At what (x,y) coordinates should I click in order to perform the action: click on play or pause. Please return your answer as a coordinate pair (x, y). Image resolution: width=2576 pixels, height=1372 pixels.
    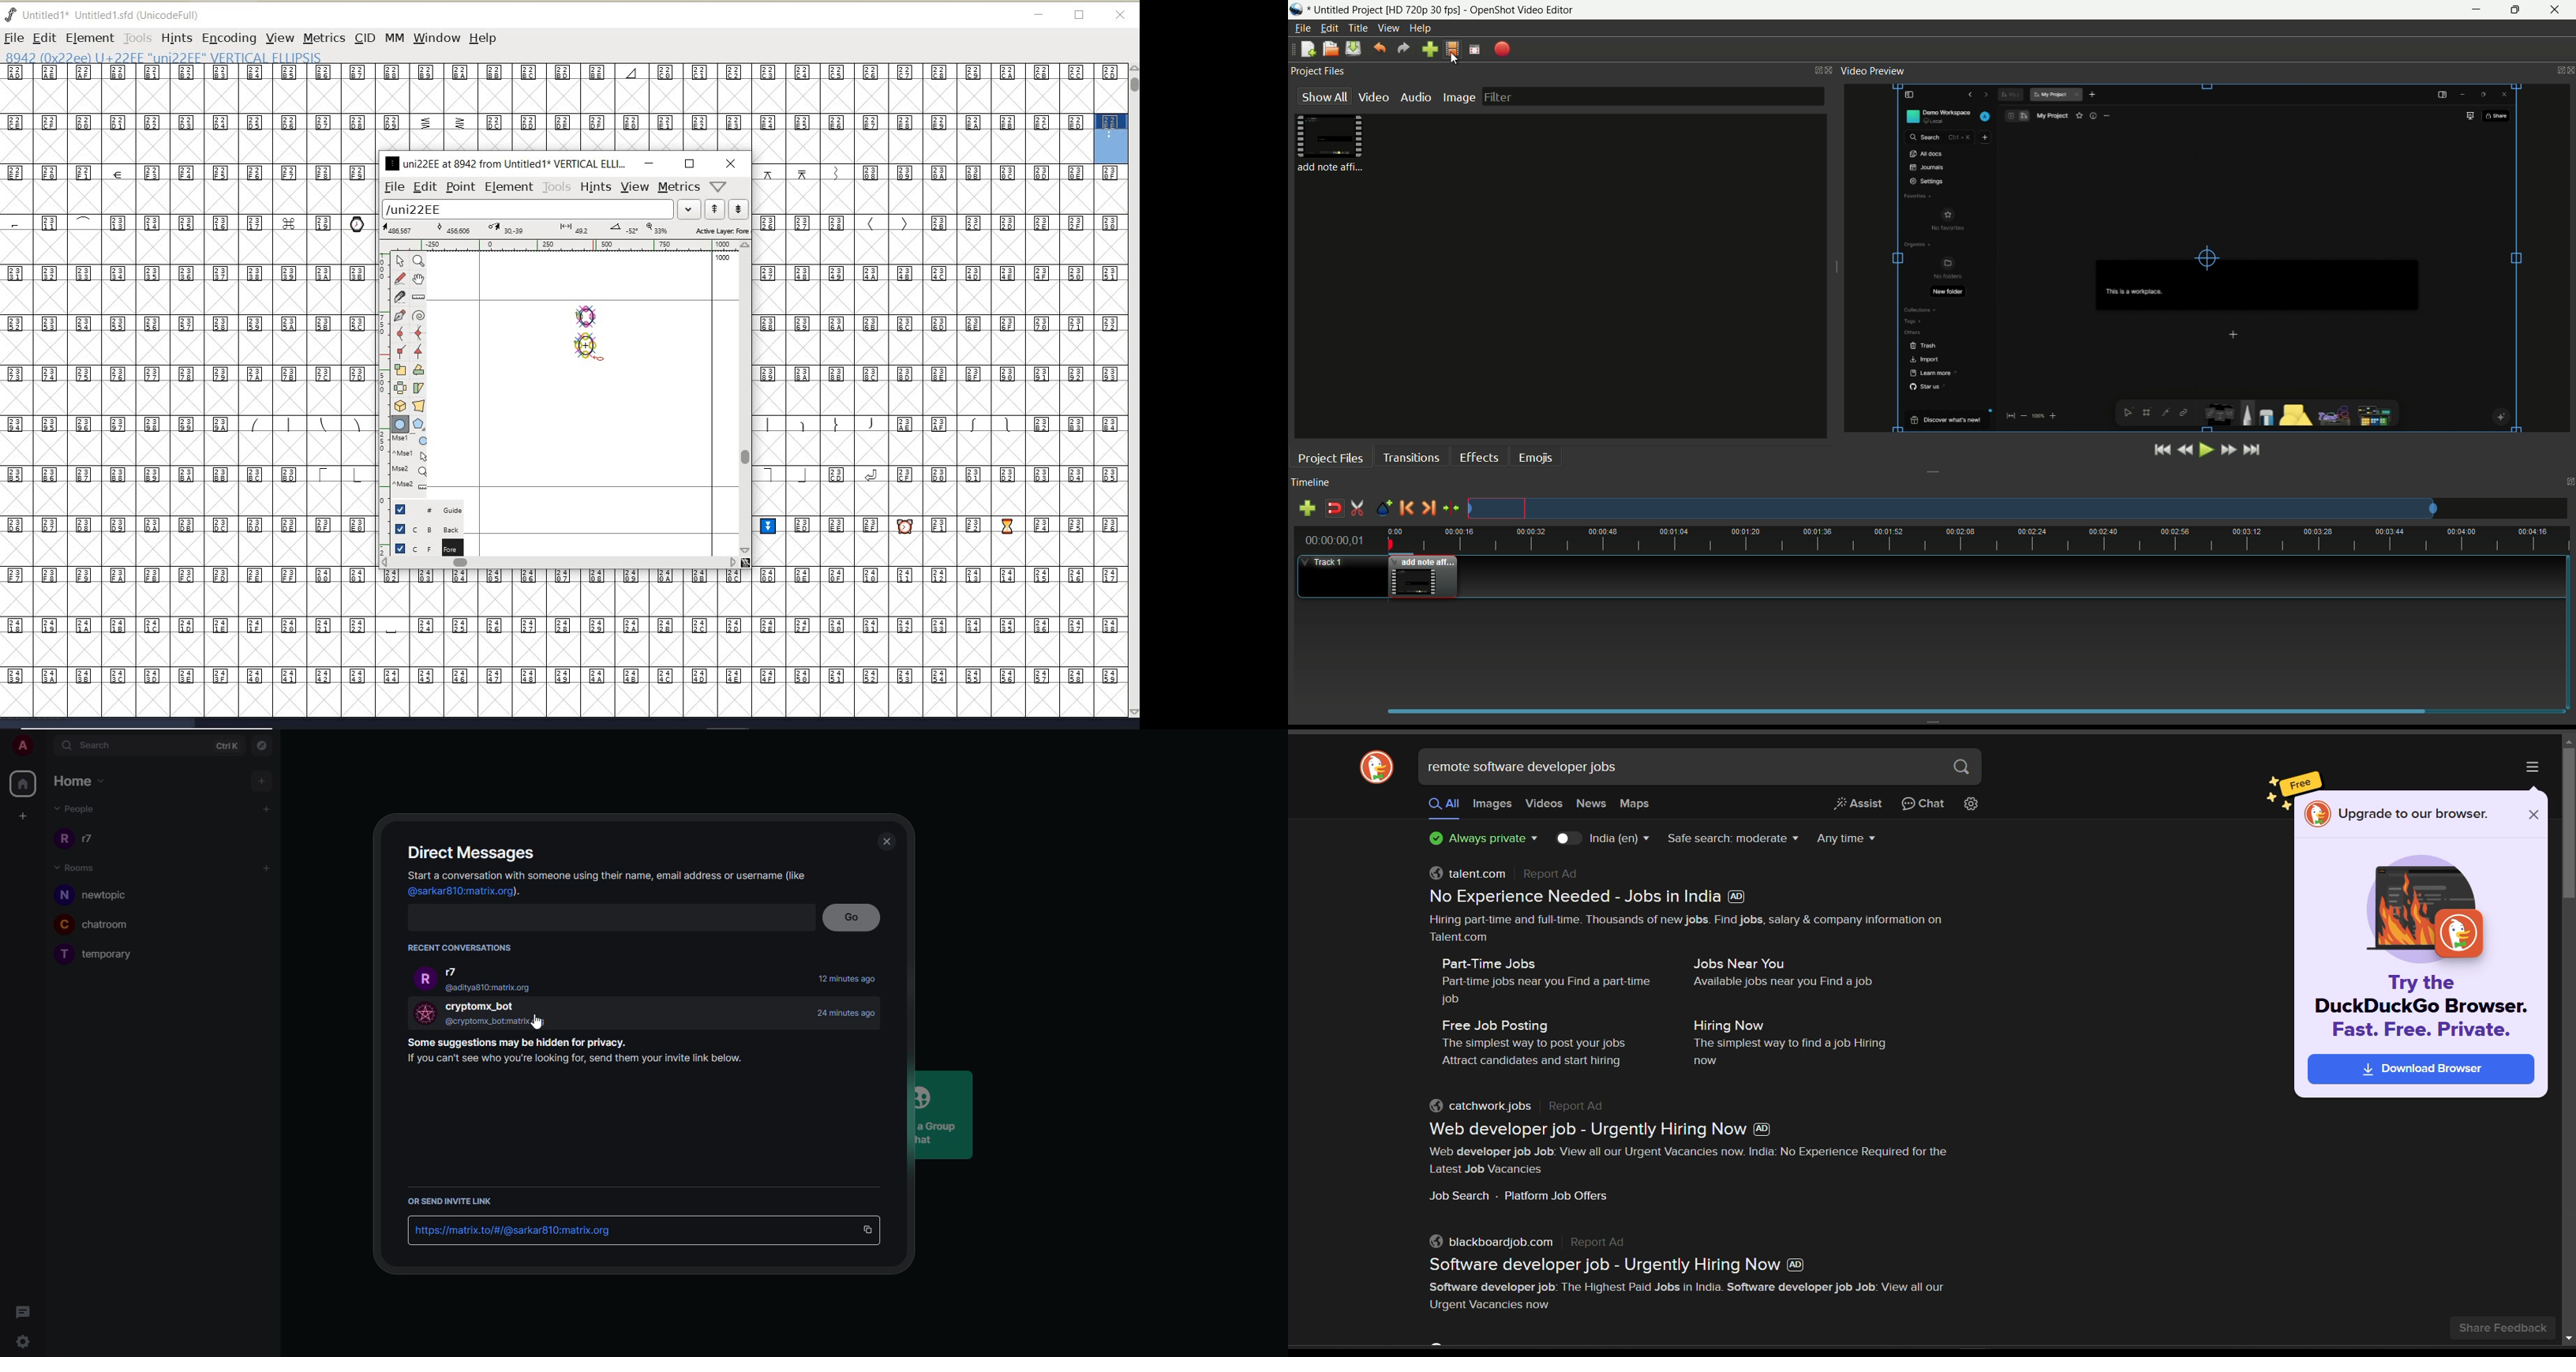
    Looking at the image, I should click on (2205, 451).